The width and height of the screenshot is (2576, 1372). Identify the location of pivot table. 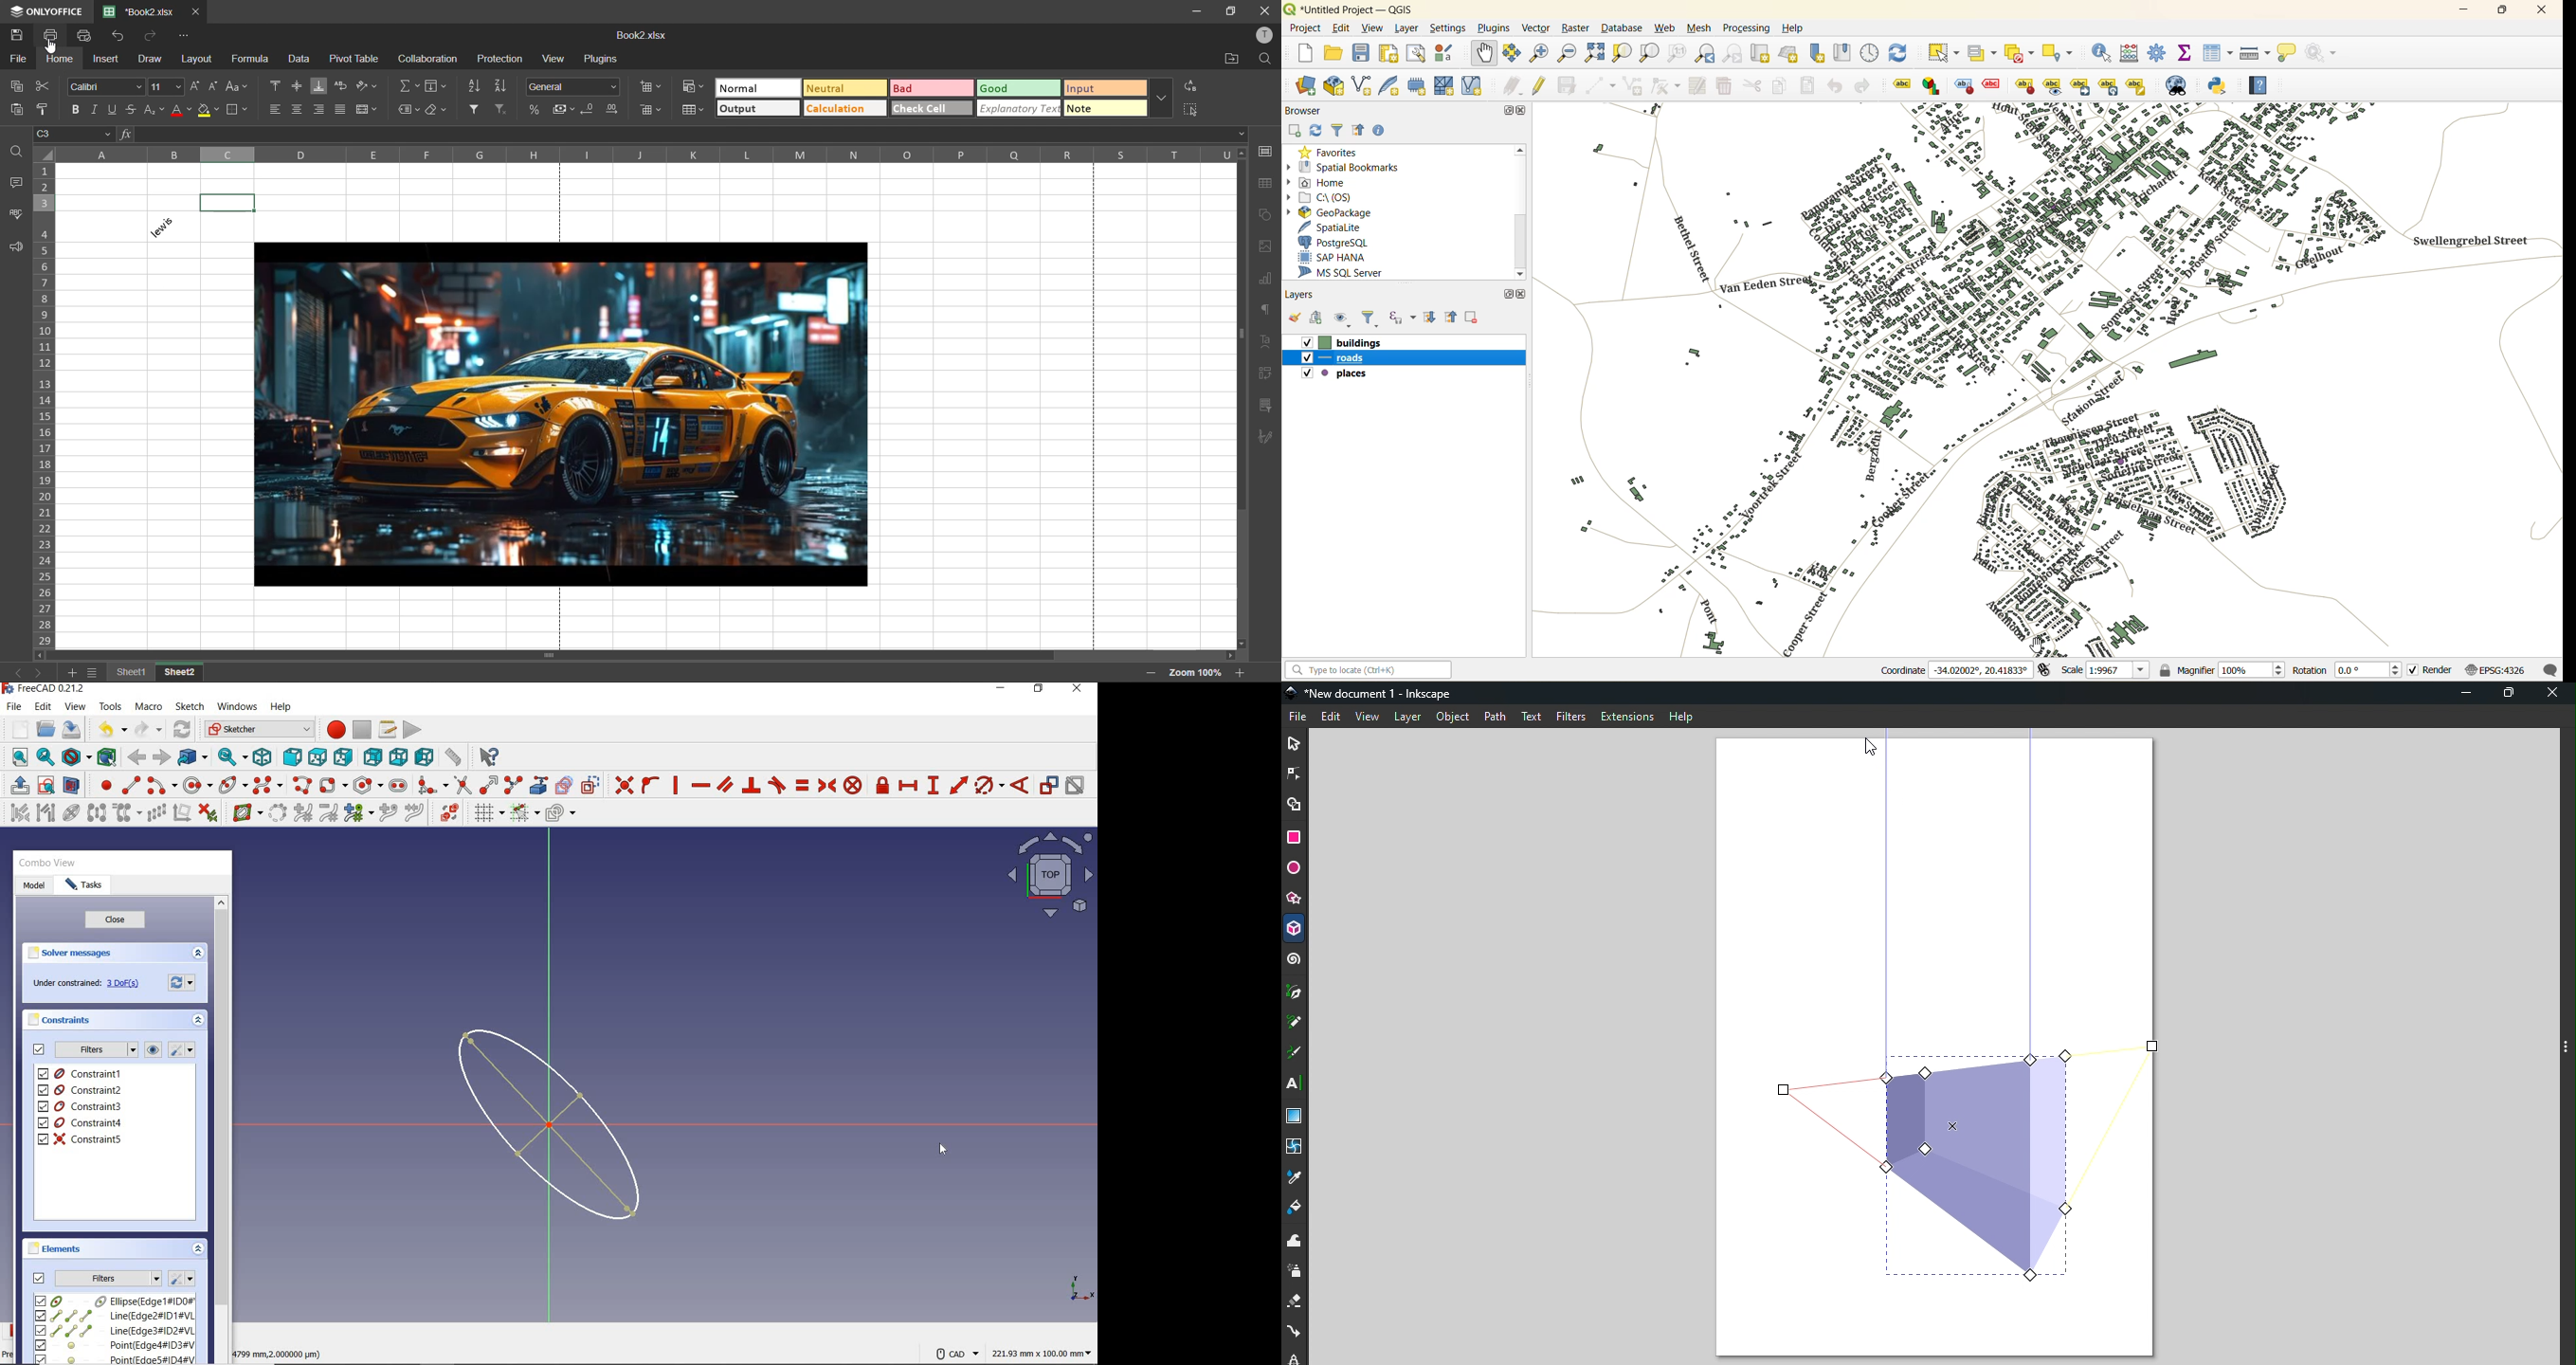
(353, 58).